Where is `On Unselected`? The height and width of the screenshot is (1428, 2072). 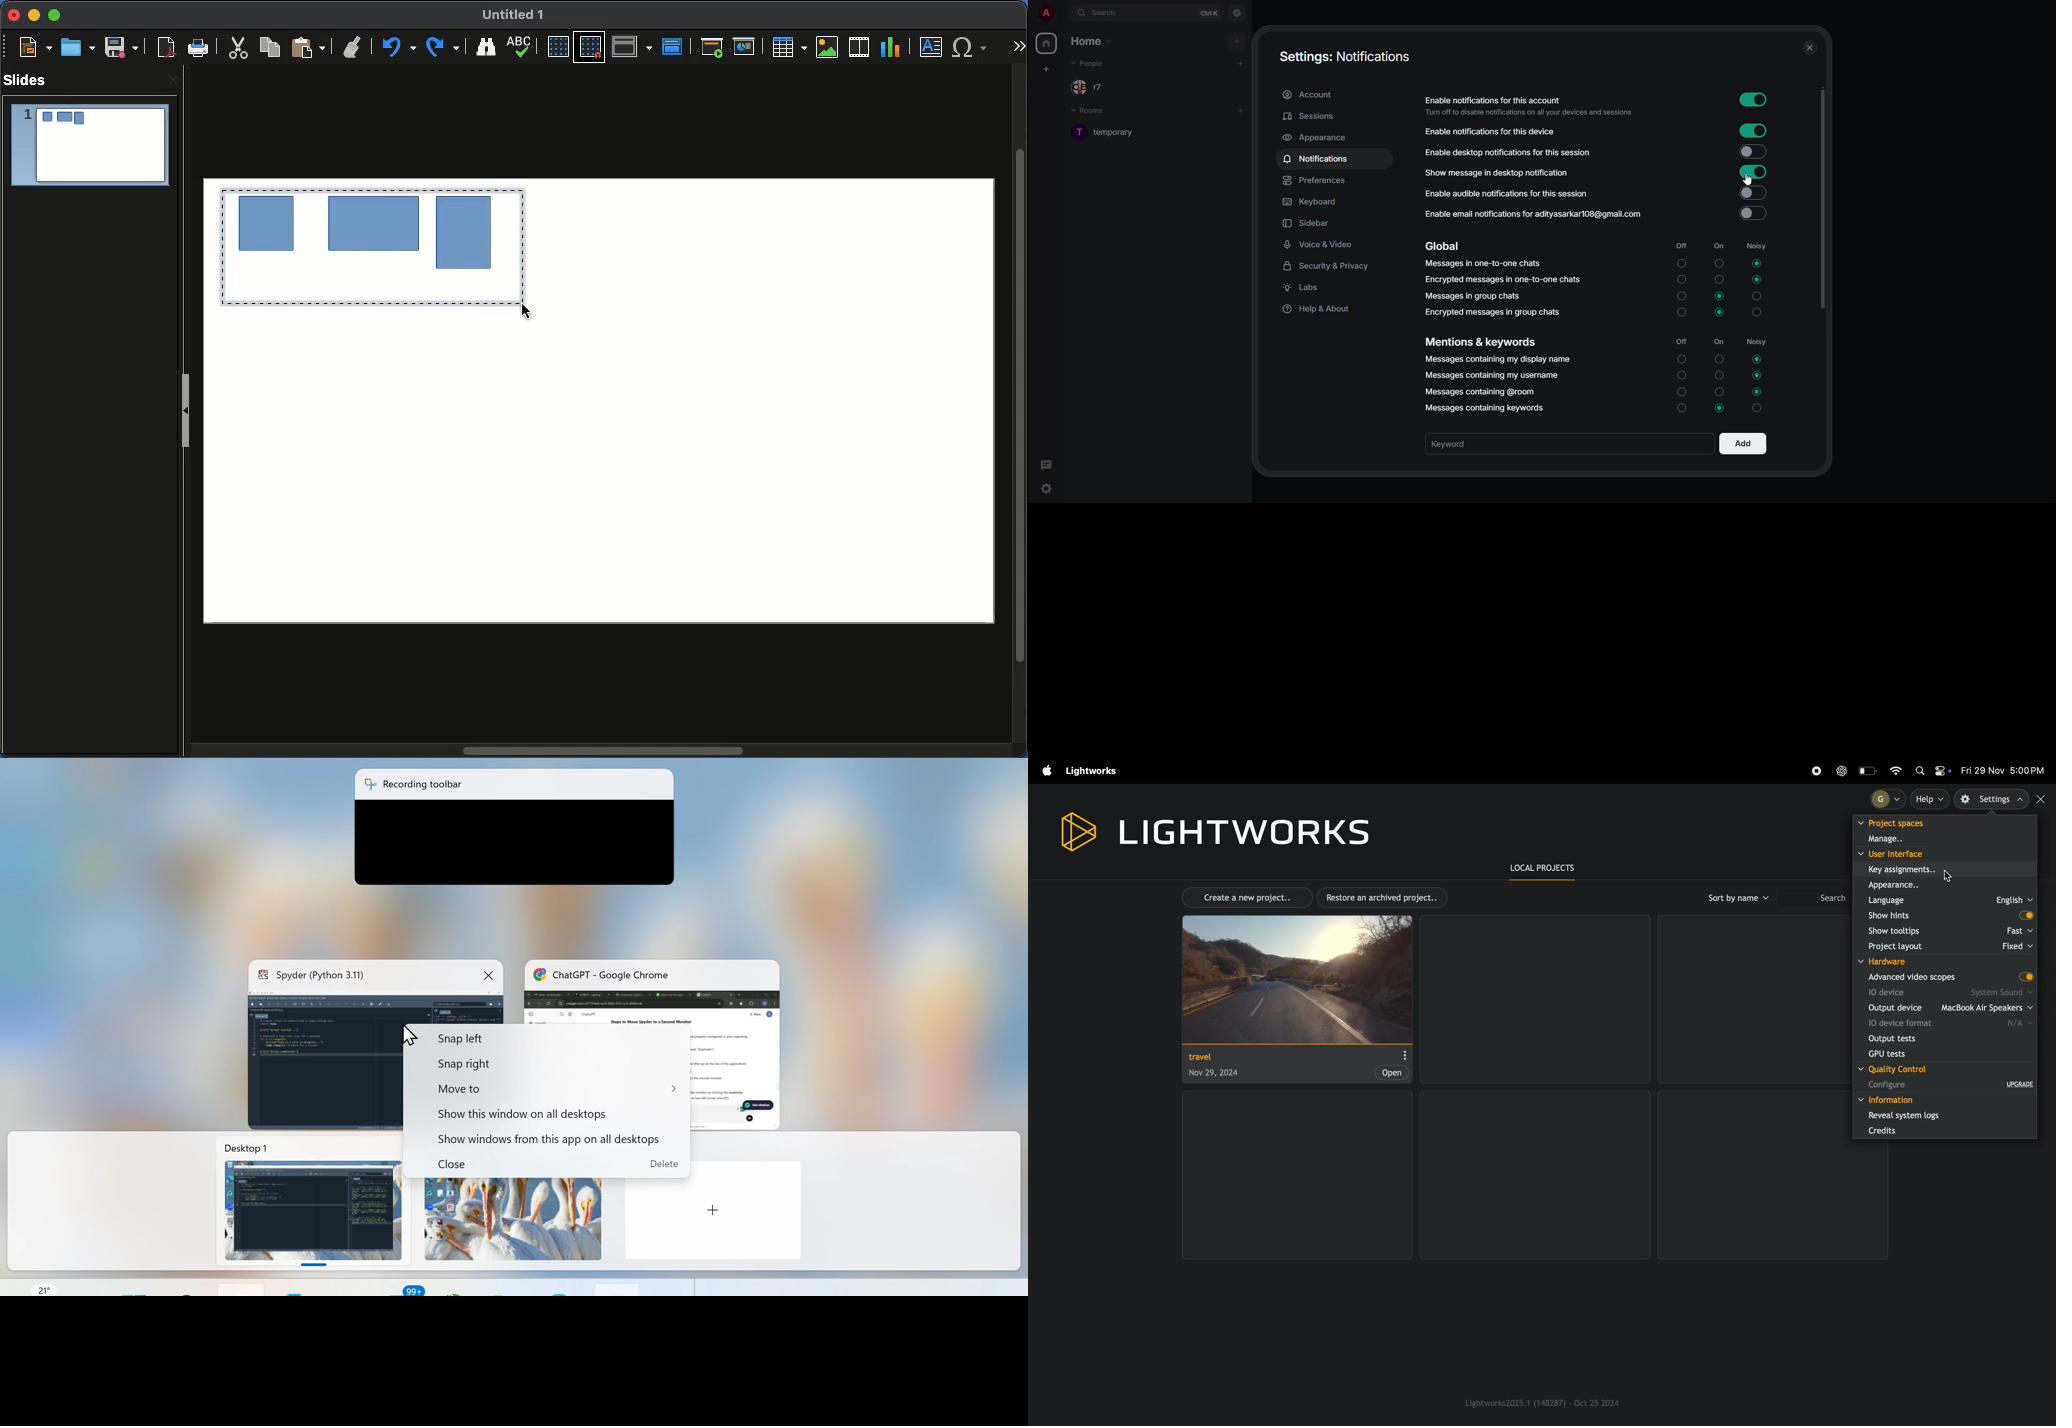
On Unselected is located at coordinates (1721, 279).